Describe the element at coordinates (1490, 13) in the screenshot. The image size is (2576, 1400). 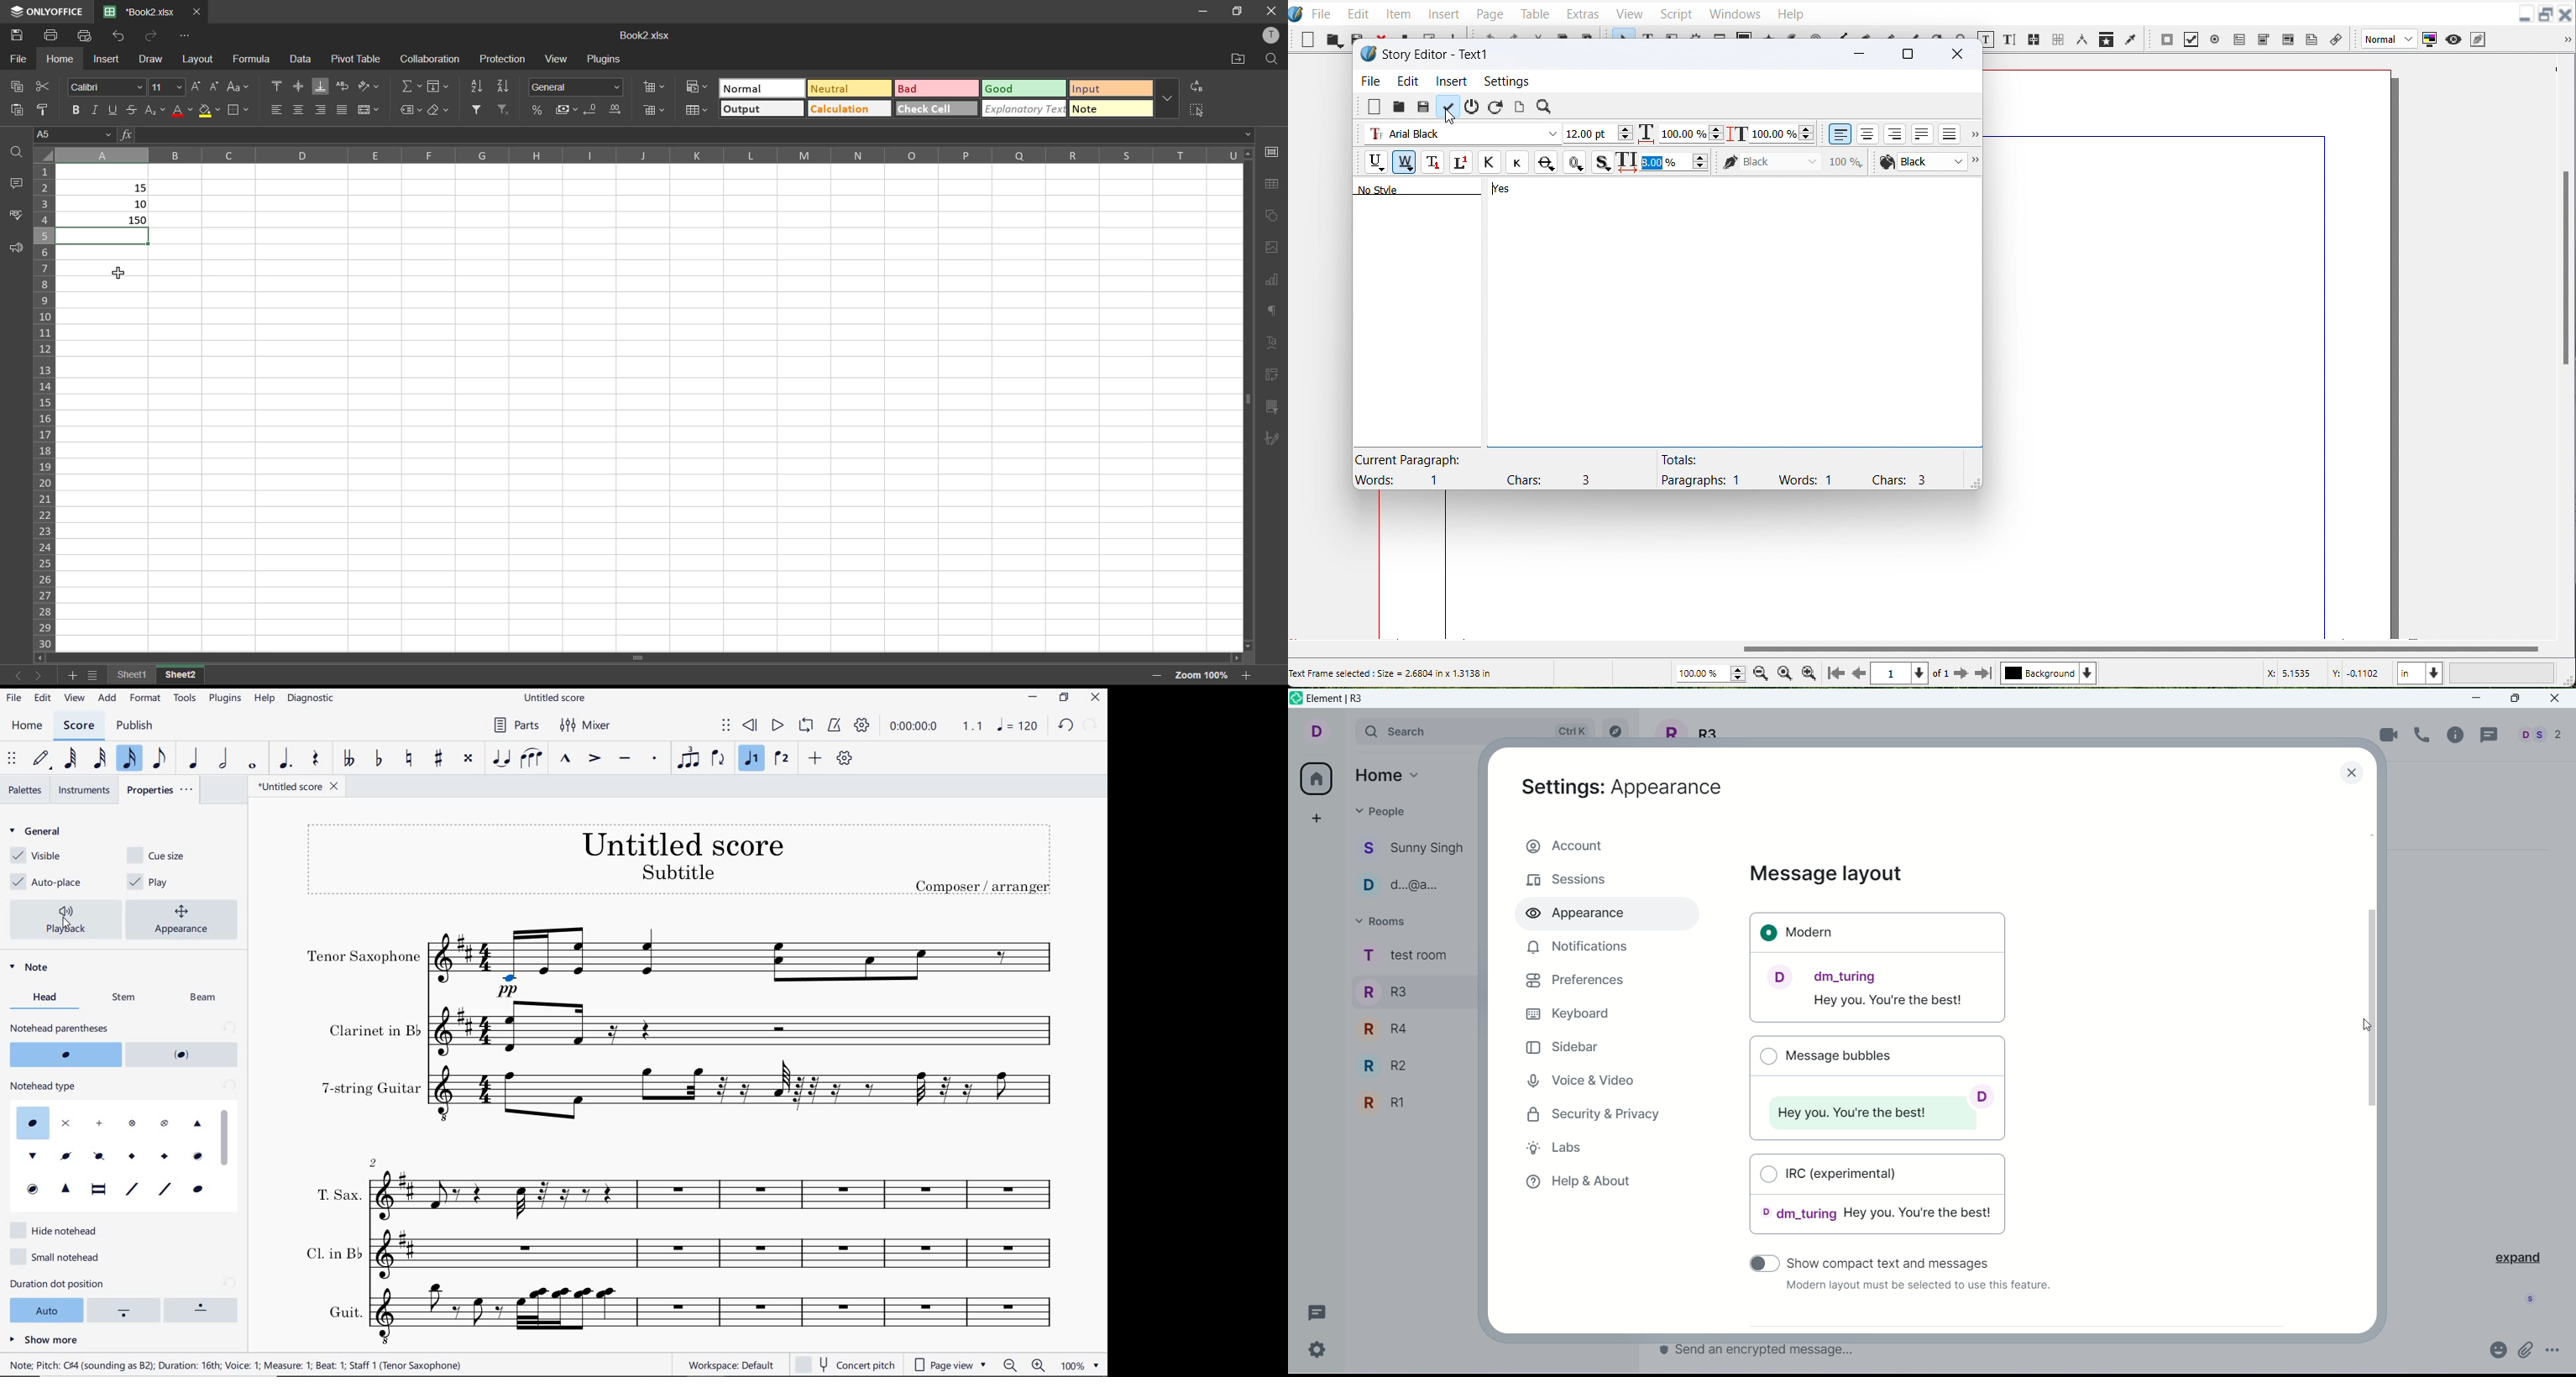
I see `Page` at that location.